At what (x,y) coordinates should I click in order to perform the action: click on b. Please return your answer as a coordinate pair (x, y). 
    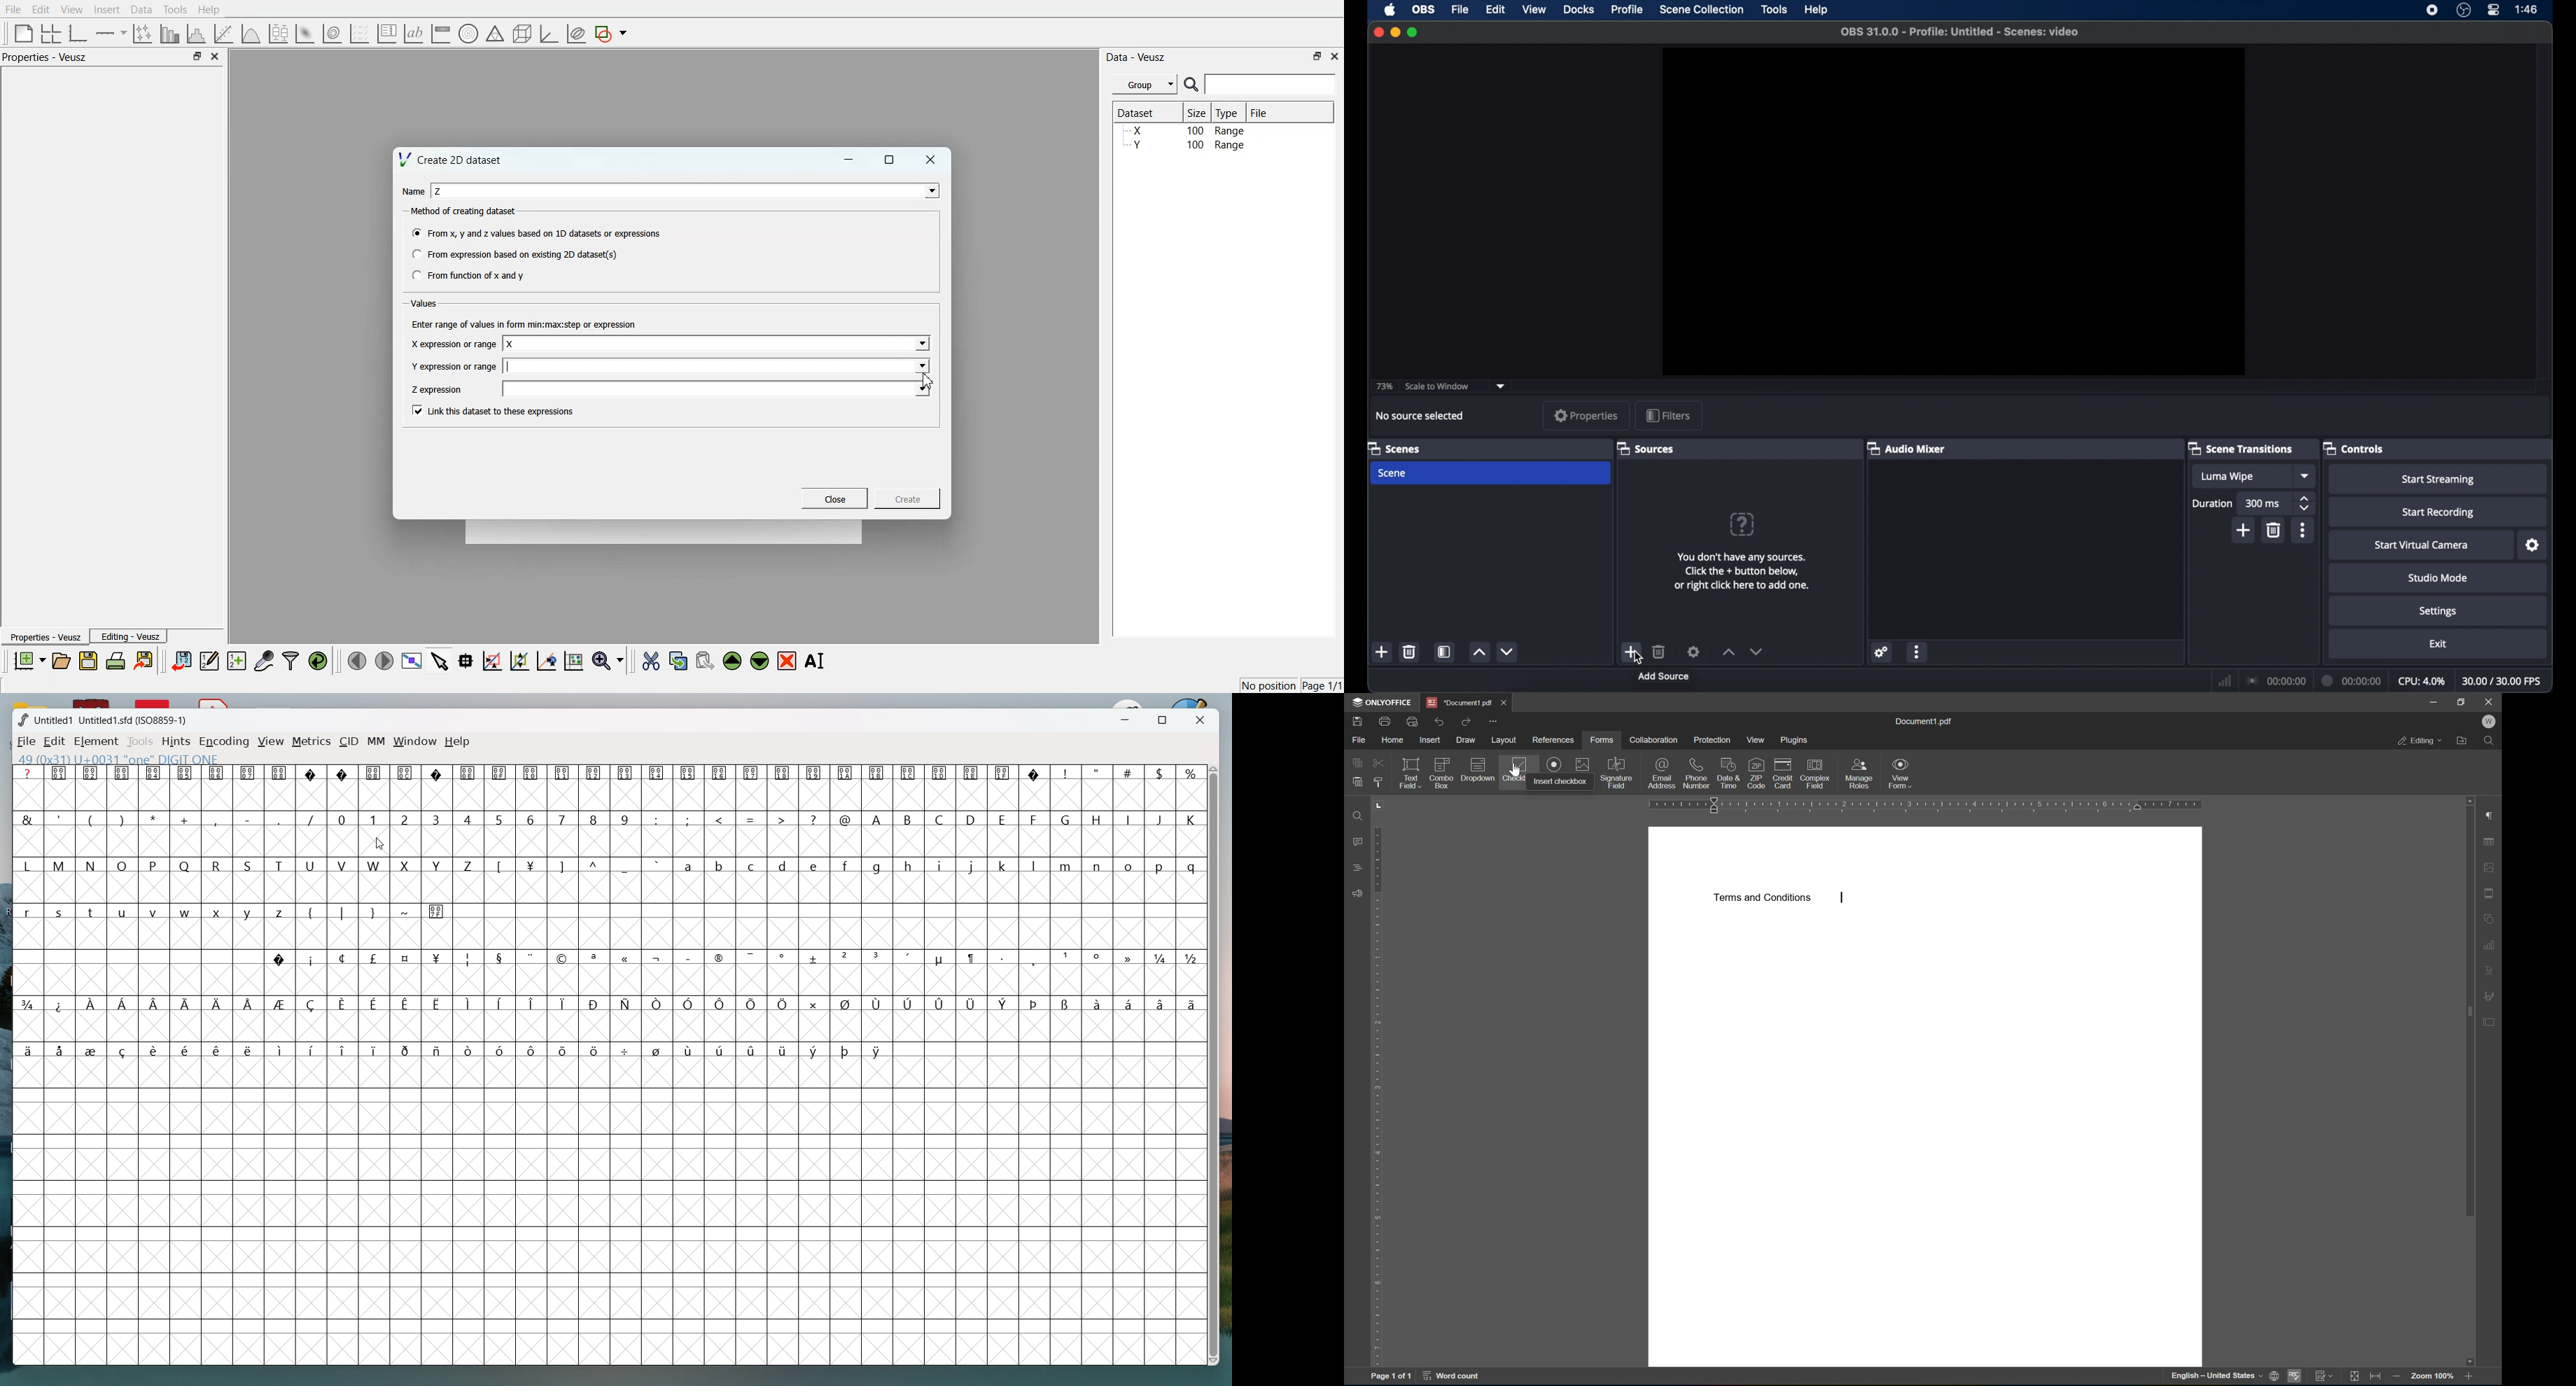
    Looking at the image, I should click on (720, 866).